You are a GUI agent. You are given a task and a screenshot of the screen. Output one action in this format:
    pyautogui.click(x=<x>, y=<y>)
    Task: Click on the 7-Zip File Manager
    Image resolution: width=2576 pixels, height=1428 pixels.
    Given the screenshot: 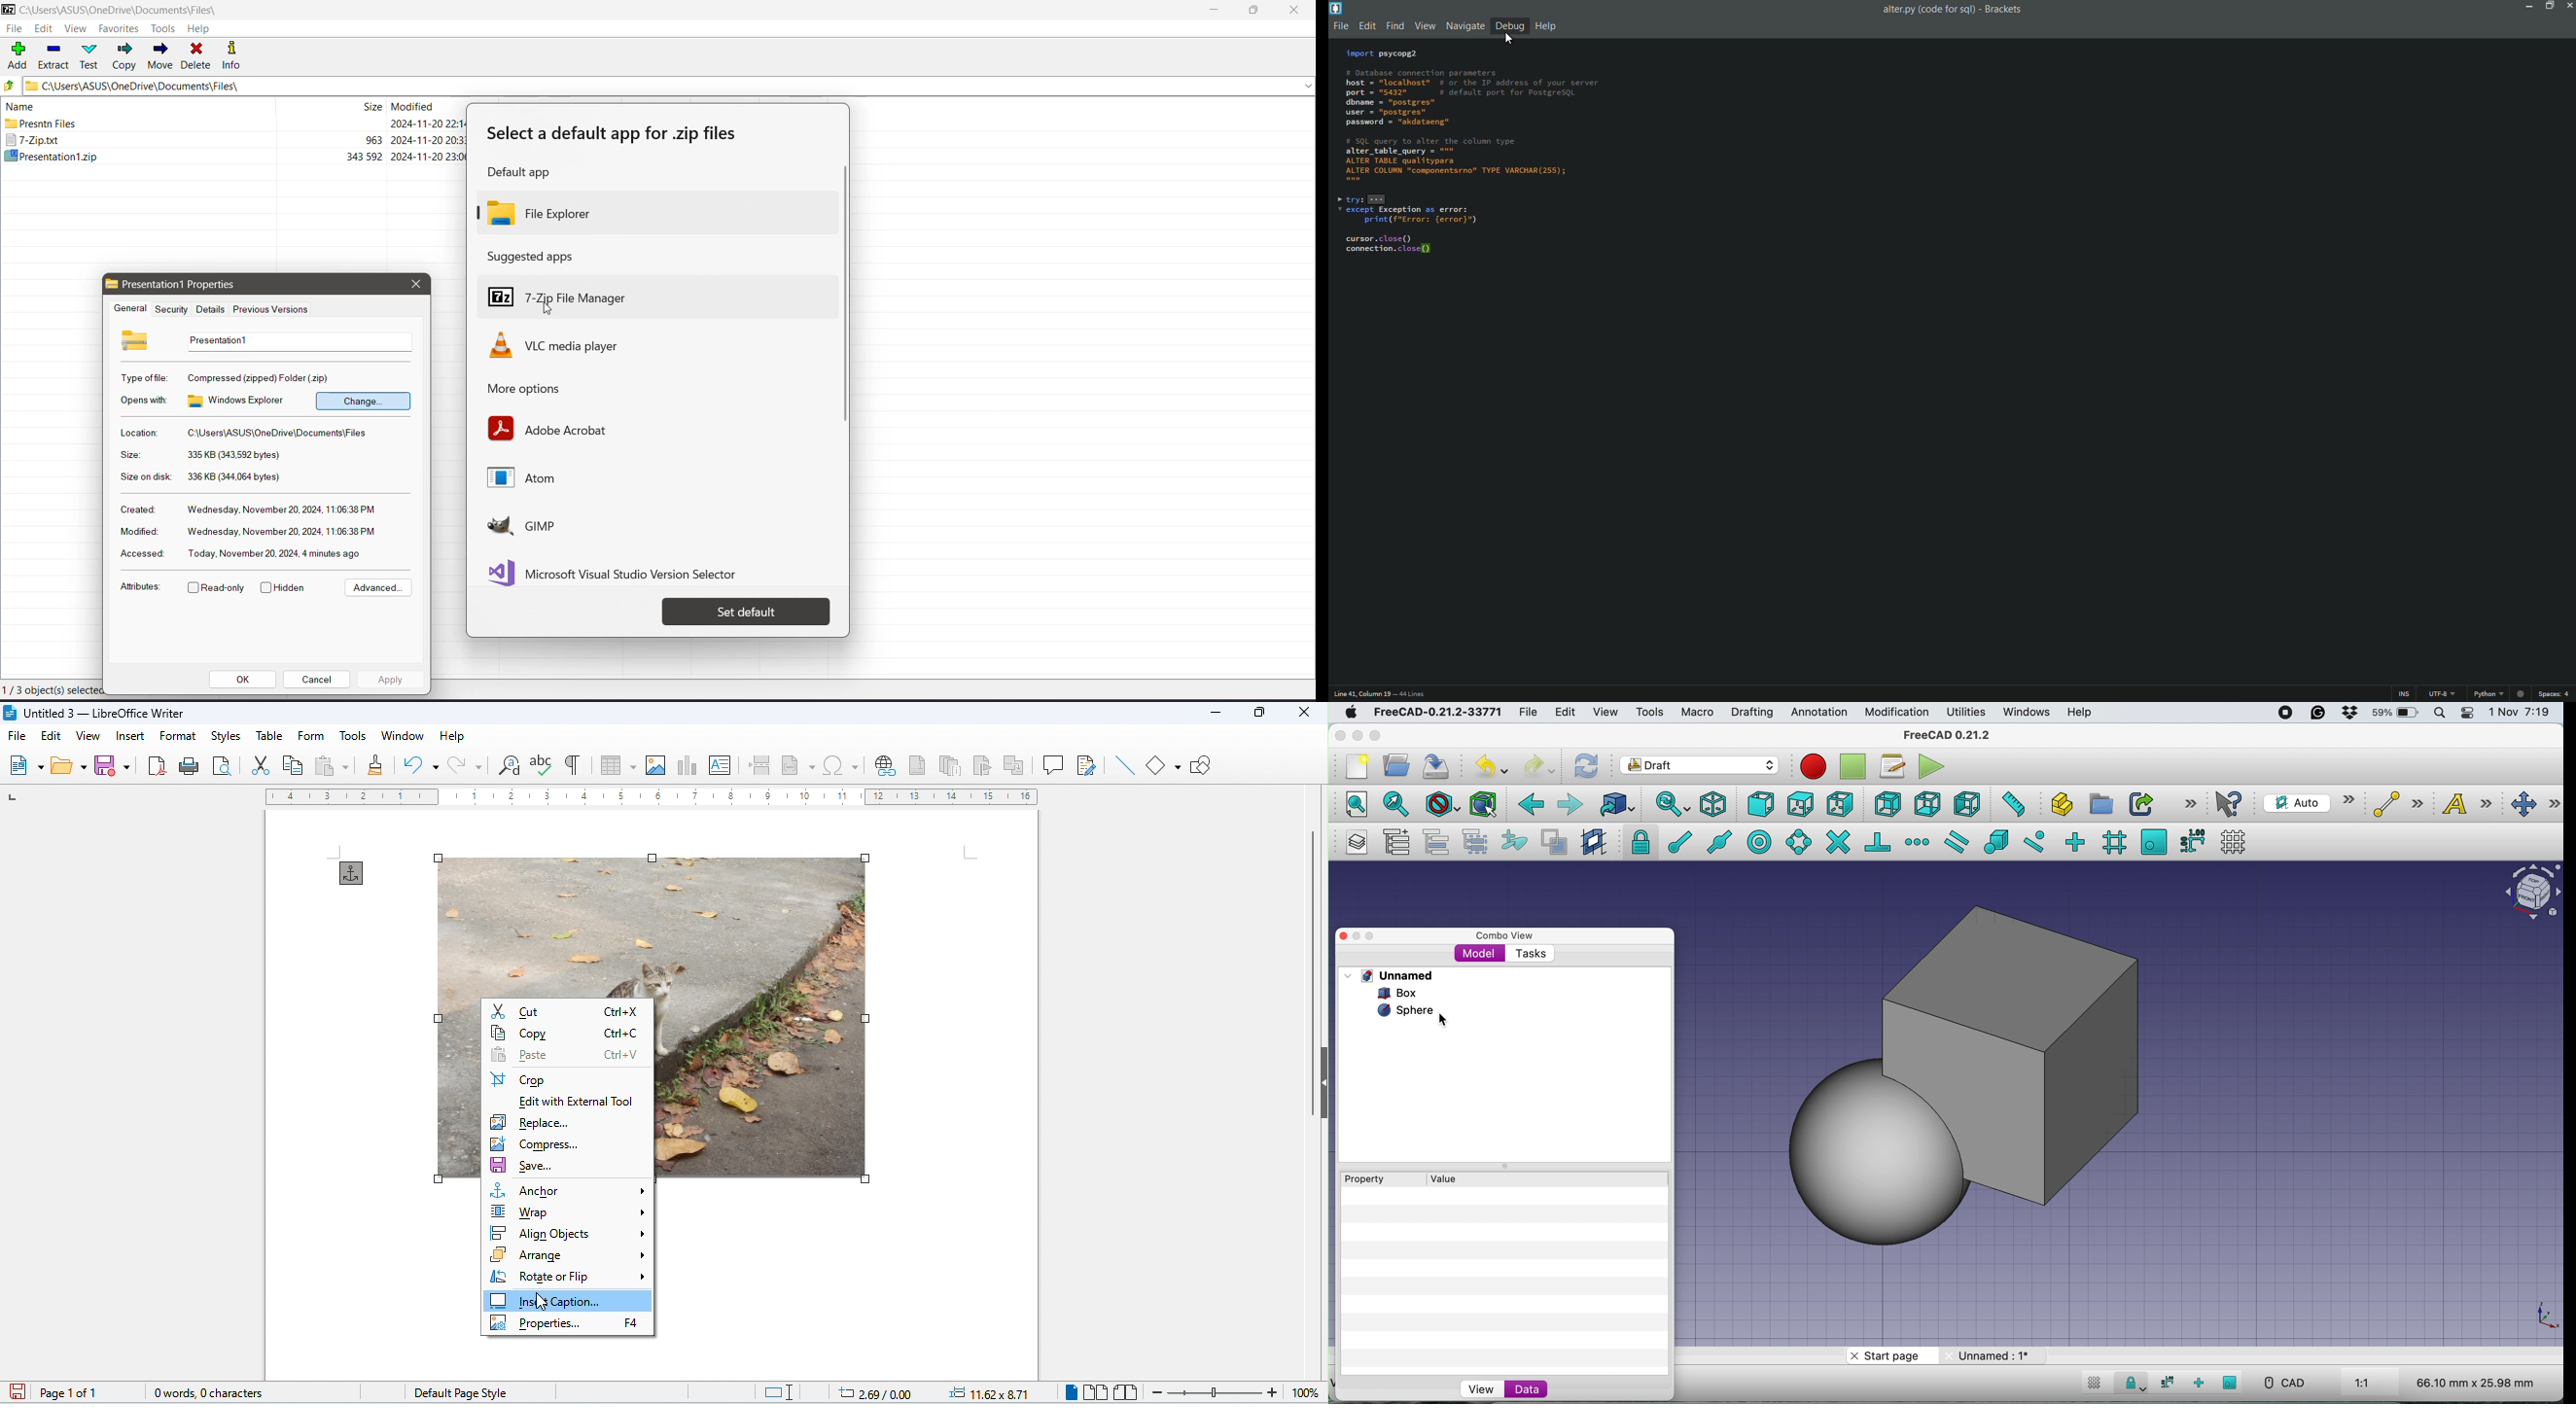 What is the action you would take?
    pyautogui.click(x=655, y=288)
    